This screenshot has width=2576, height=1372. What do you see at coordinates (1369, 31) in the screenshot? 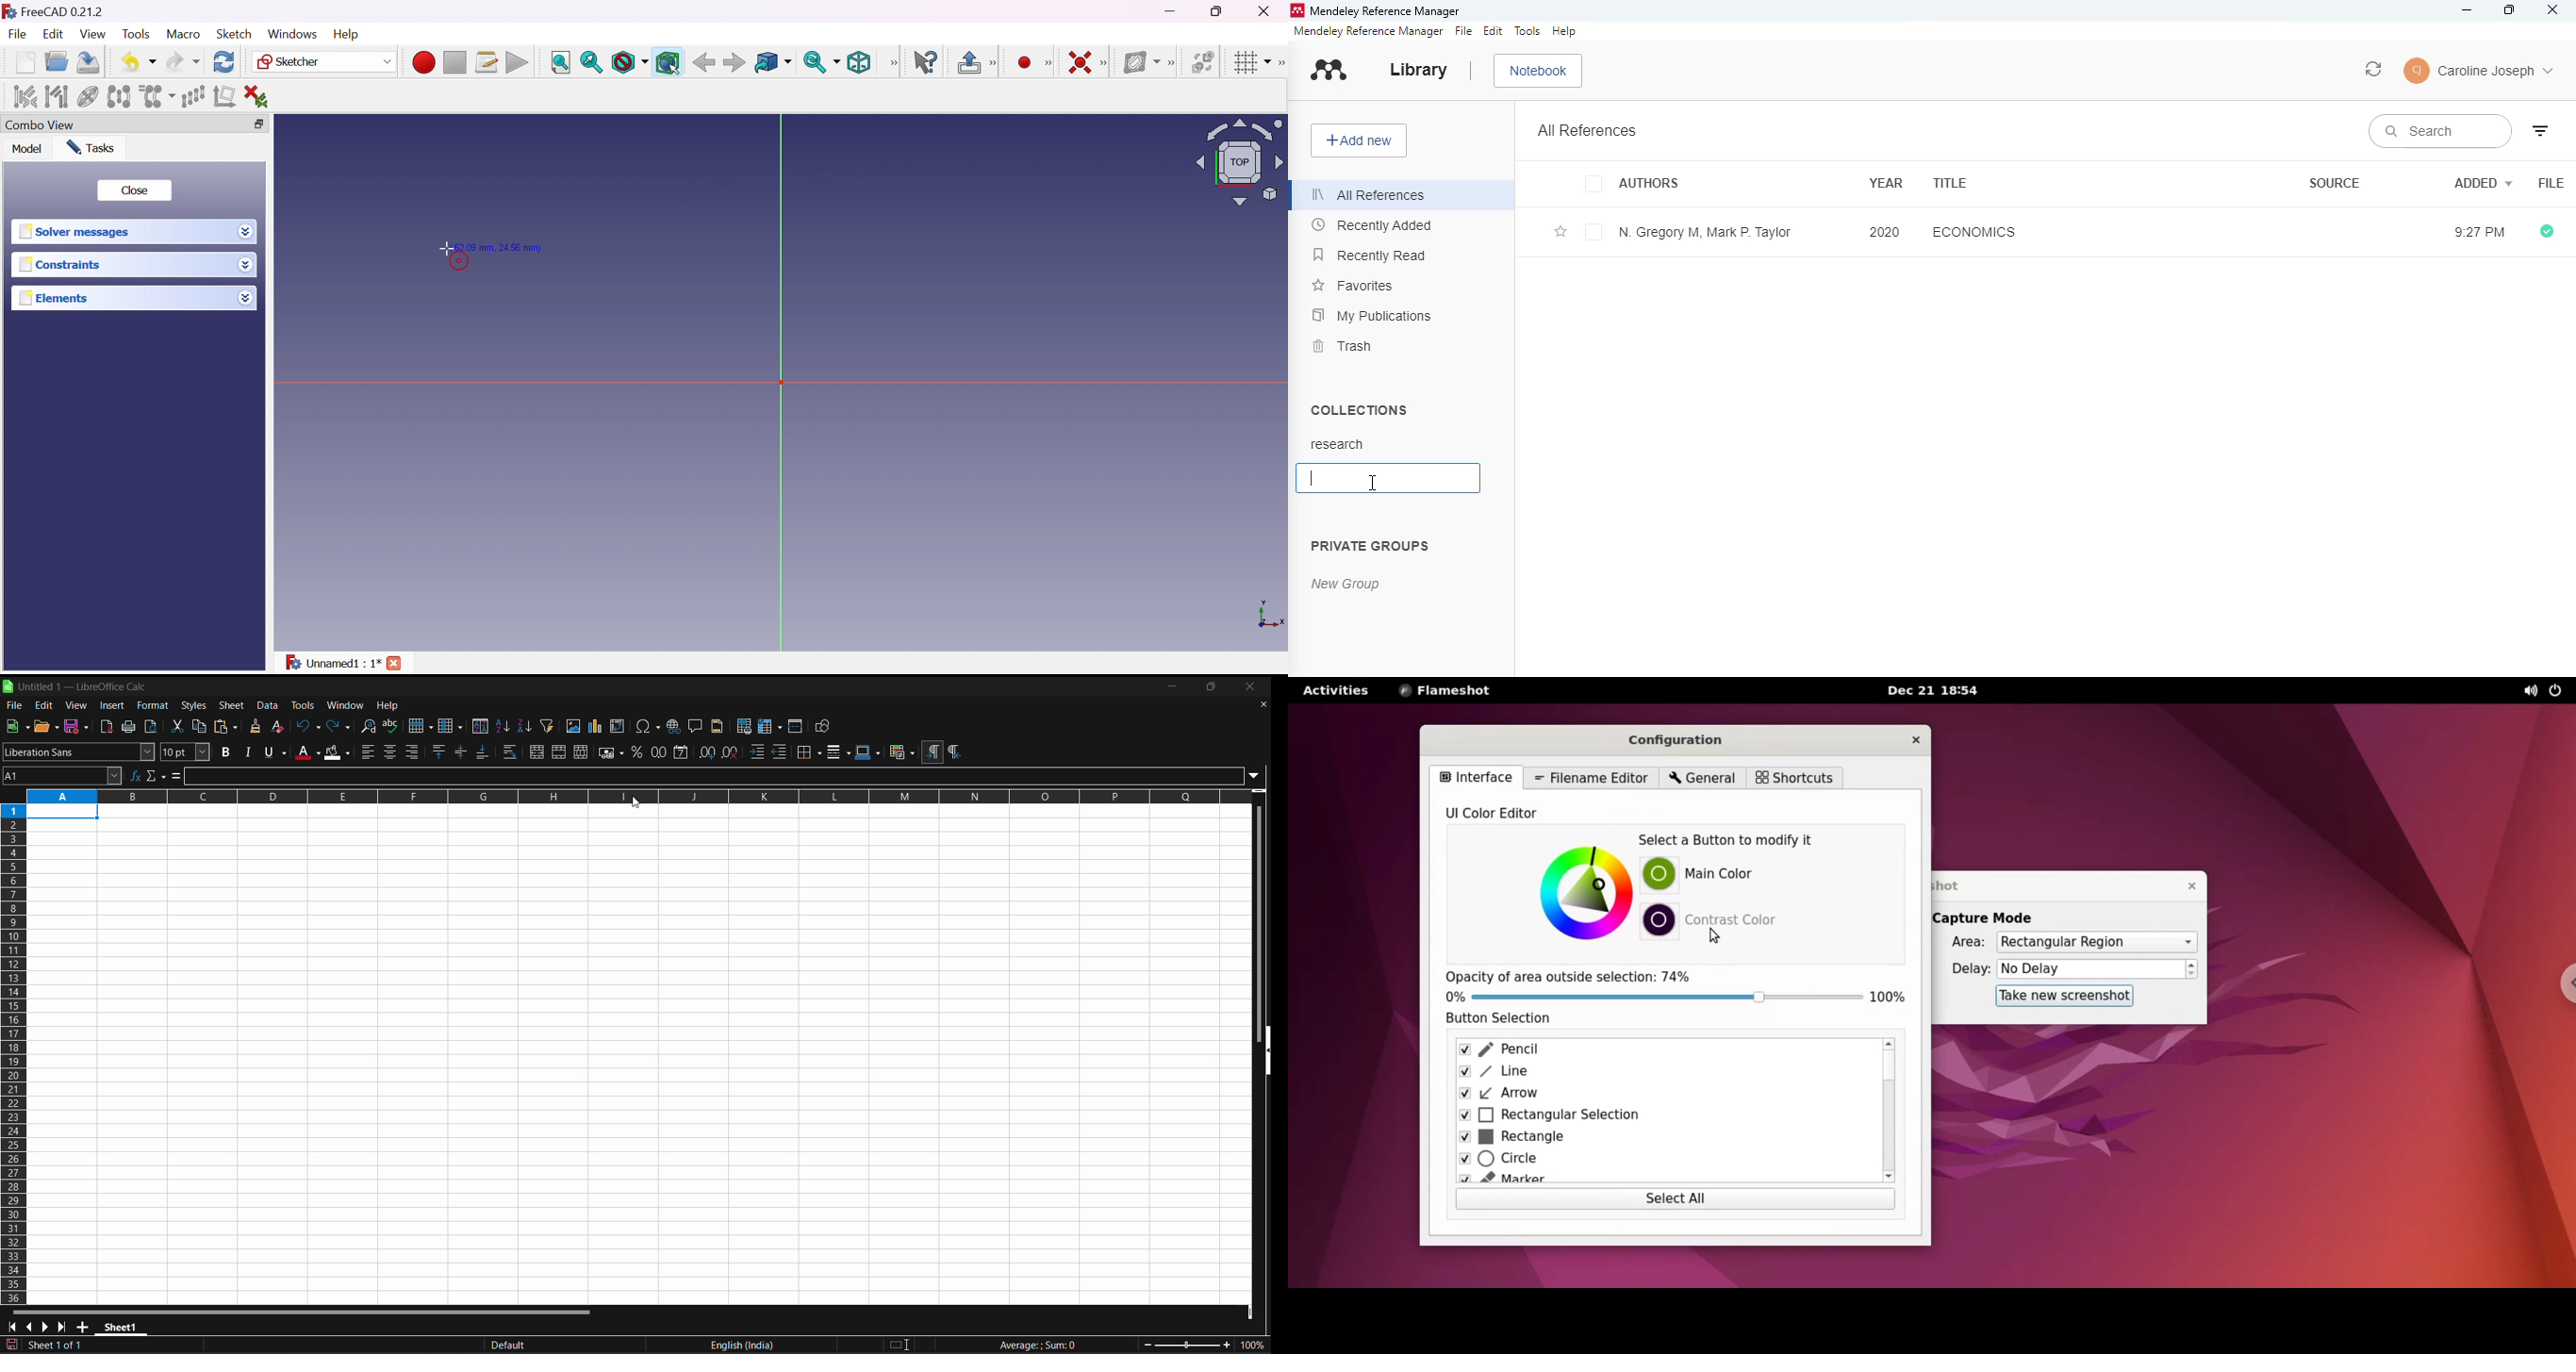
I see `mendeley reference manager` at bounding box center [1369, 31].